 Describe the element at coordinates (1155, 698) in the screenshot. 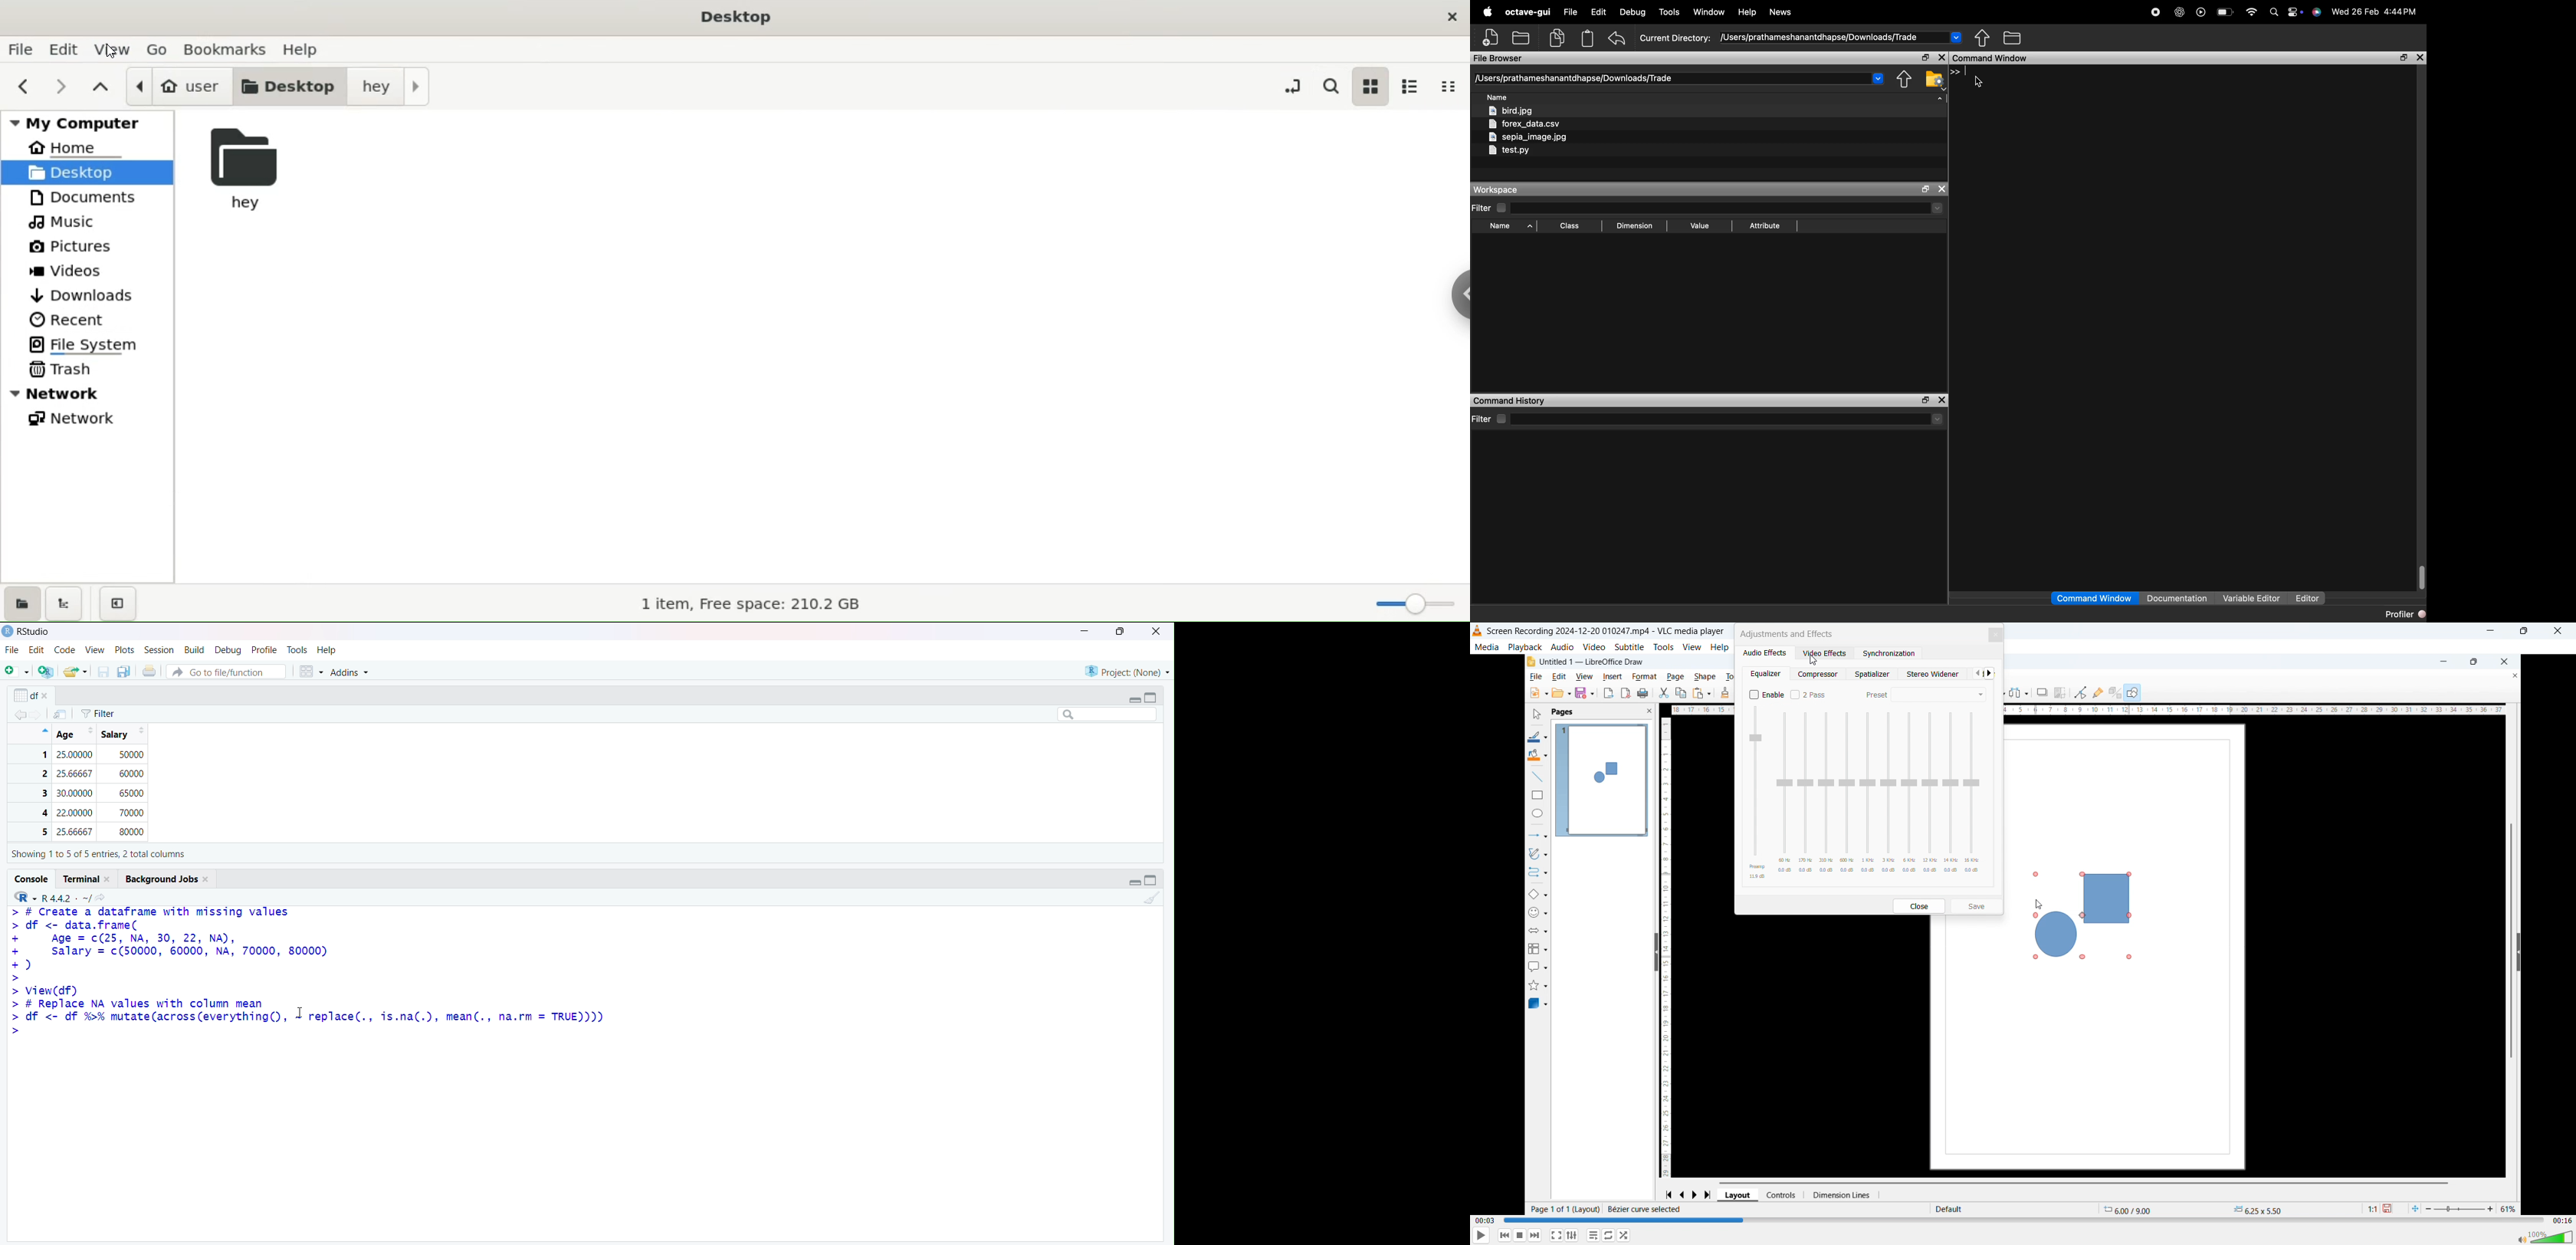

I see `Maximize` at that location.